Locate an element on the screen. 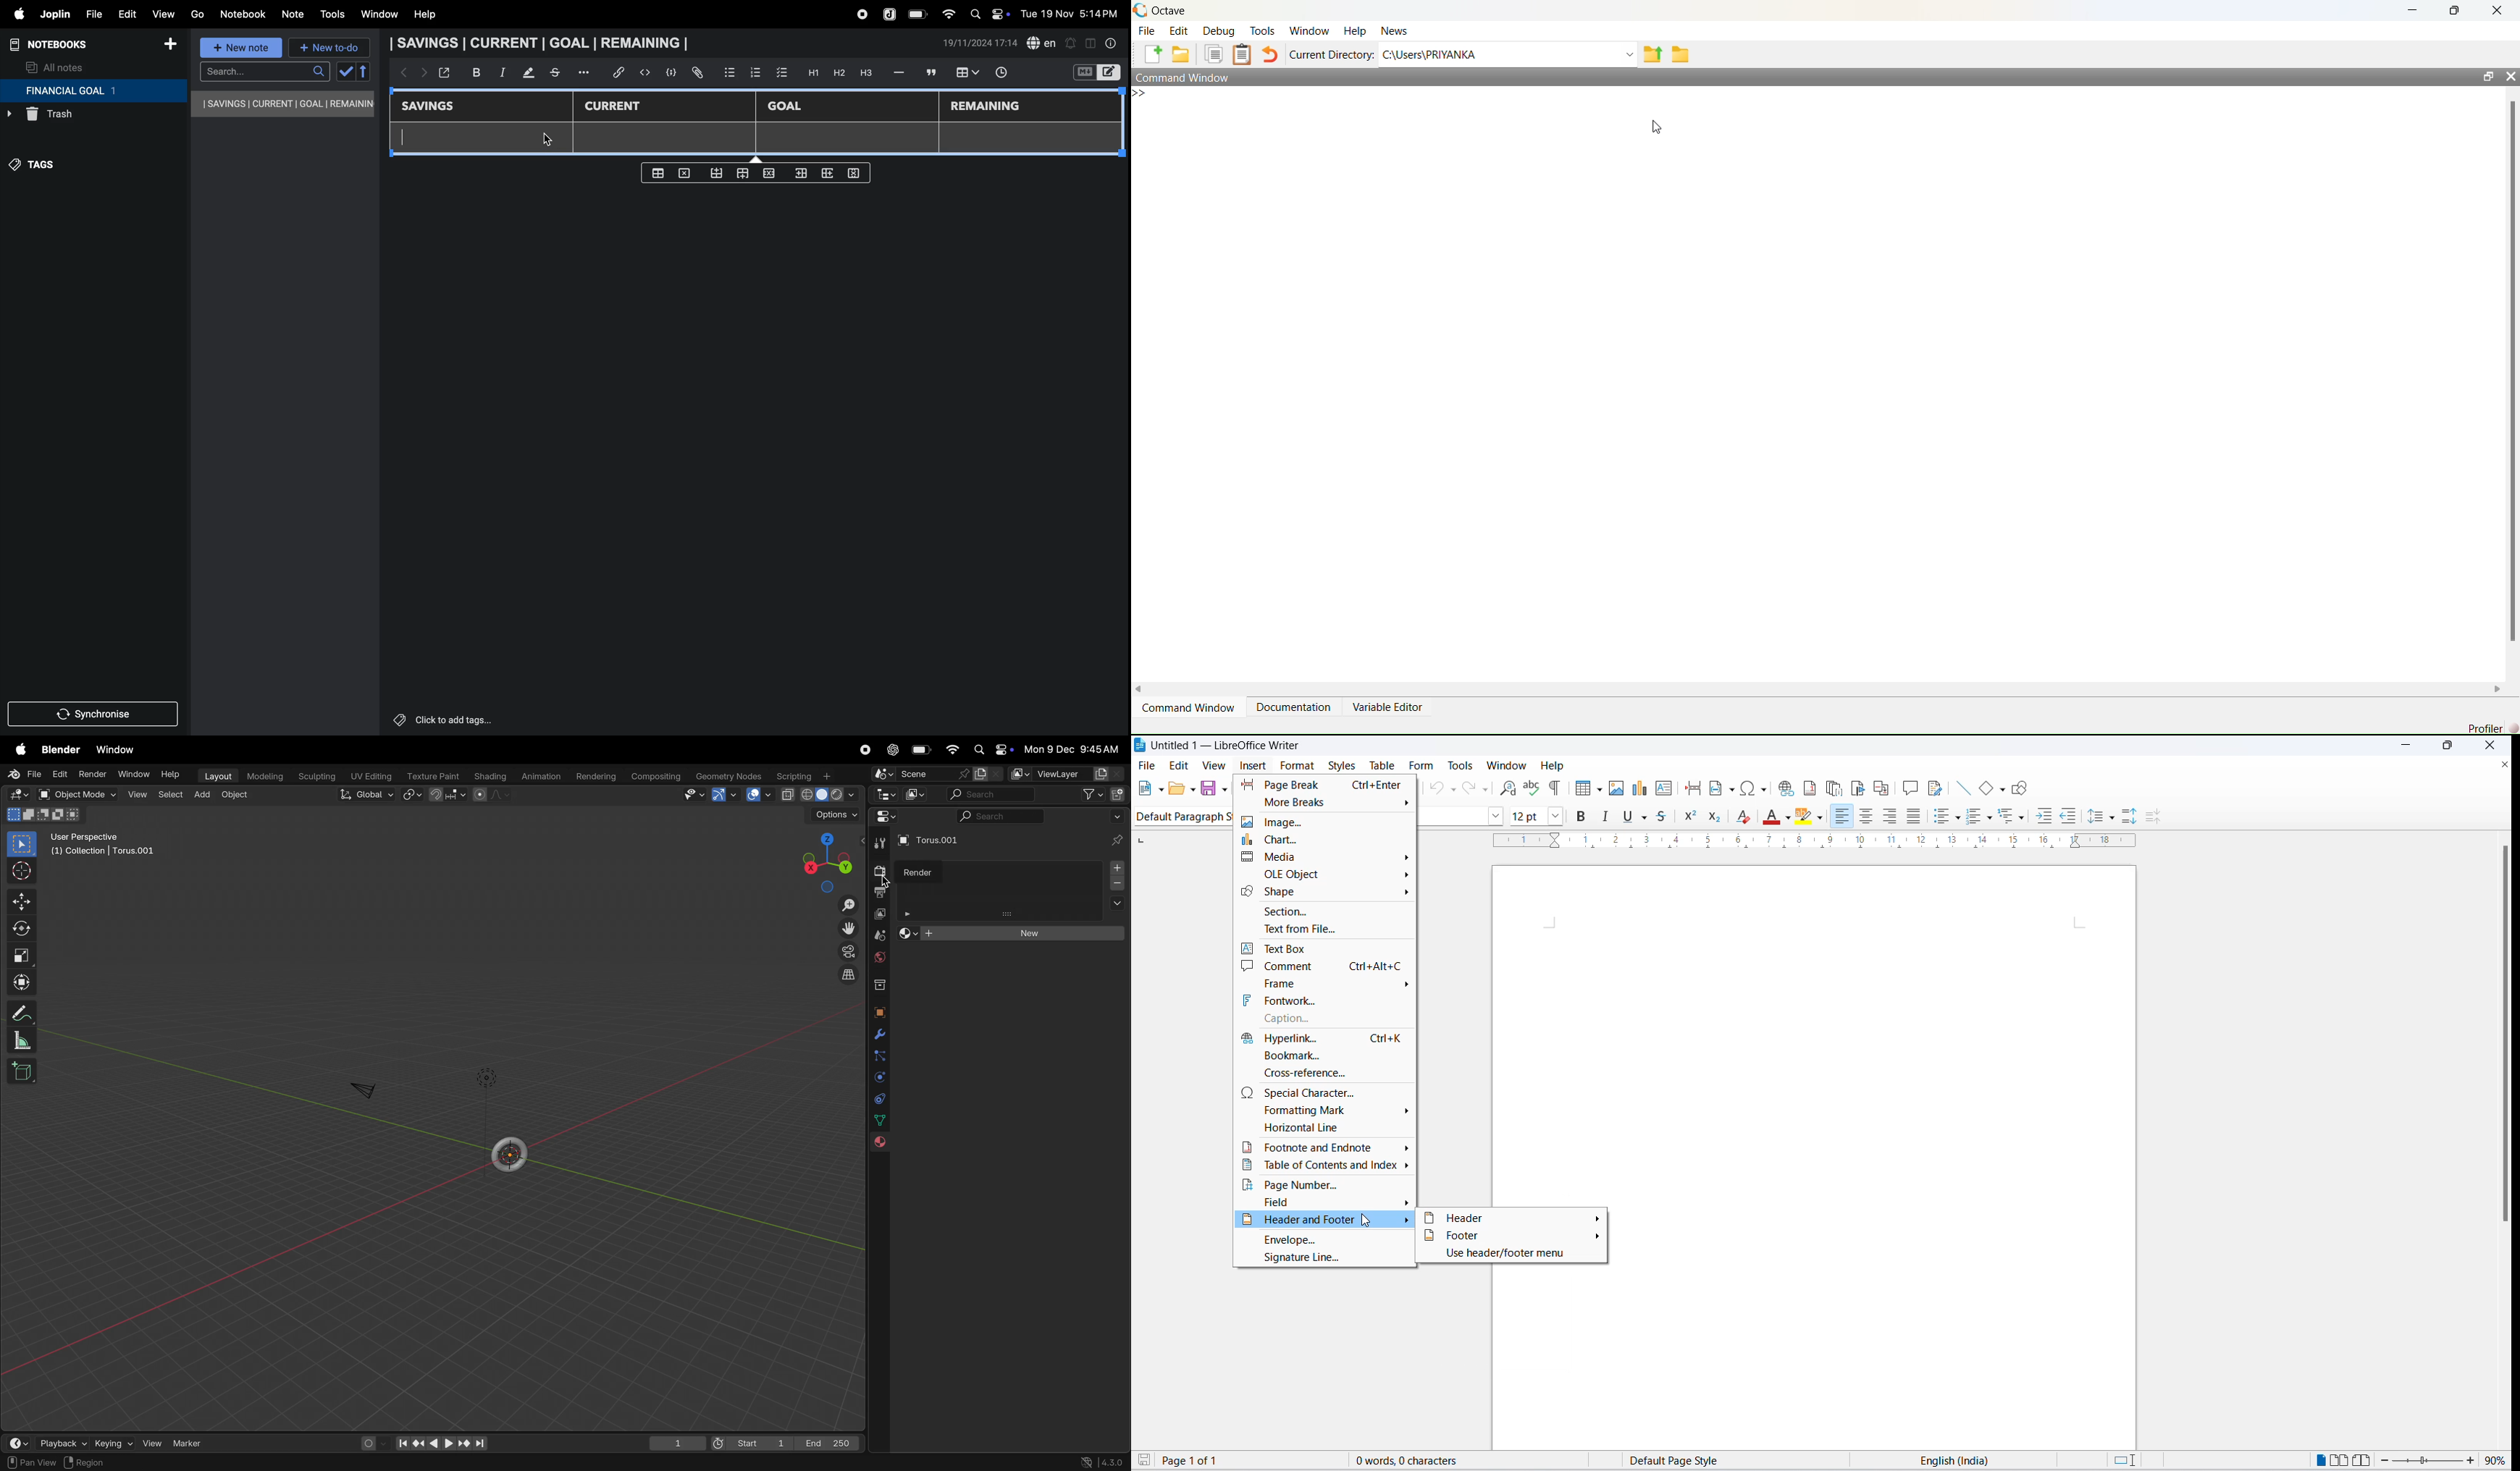 The image size is (2520, 1484). bold is located at coordinates (1584, 818).